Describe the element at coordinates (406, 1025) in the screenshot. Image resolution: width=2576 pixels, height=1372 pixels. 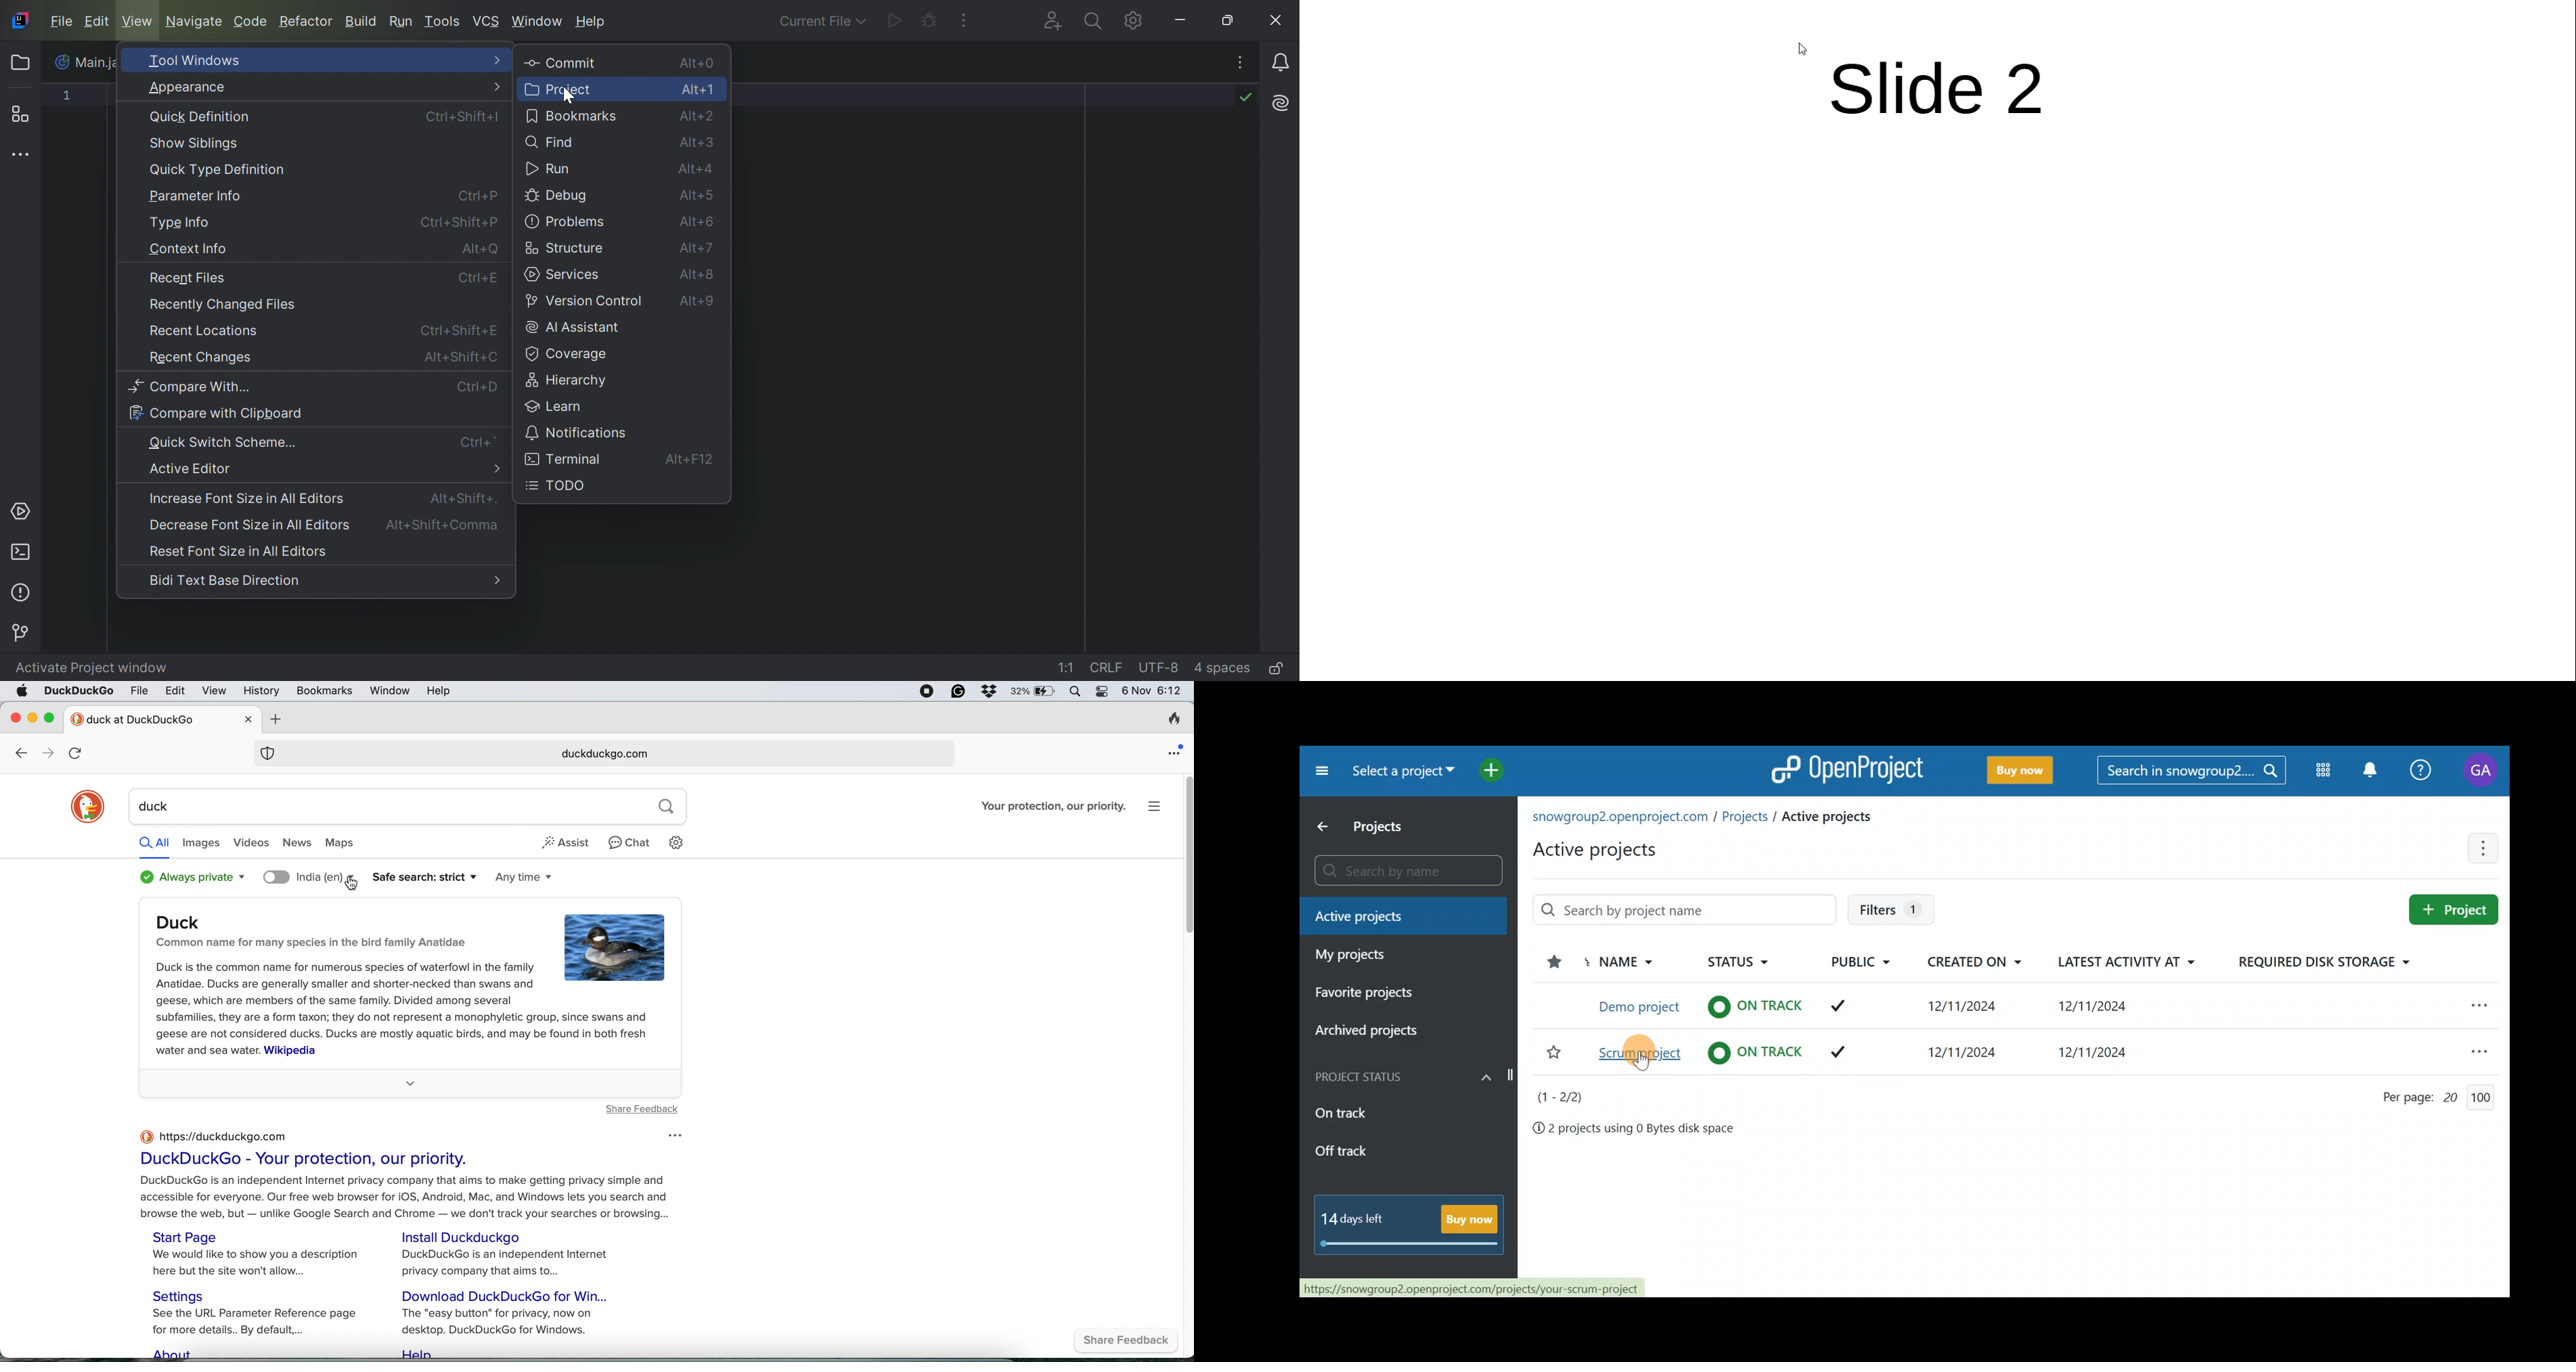
I see `subfamilies, they are a form taxon; they do not represent a monophyletic group, since swans and
geese are not considered ducks. Ducks are mostly aquatic birds, and may be found in both fresh` at that location.